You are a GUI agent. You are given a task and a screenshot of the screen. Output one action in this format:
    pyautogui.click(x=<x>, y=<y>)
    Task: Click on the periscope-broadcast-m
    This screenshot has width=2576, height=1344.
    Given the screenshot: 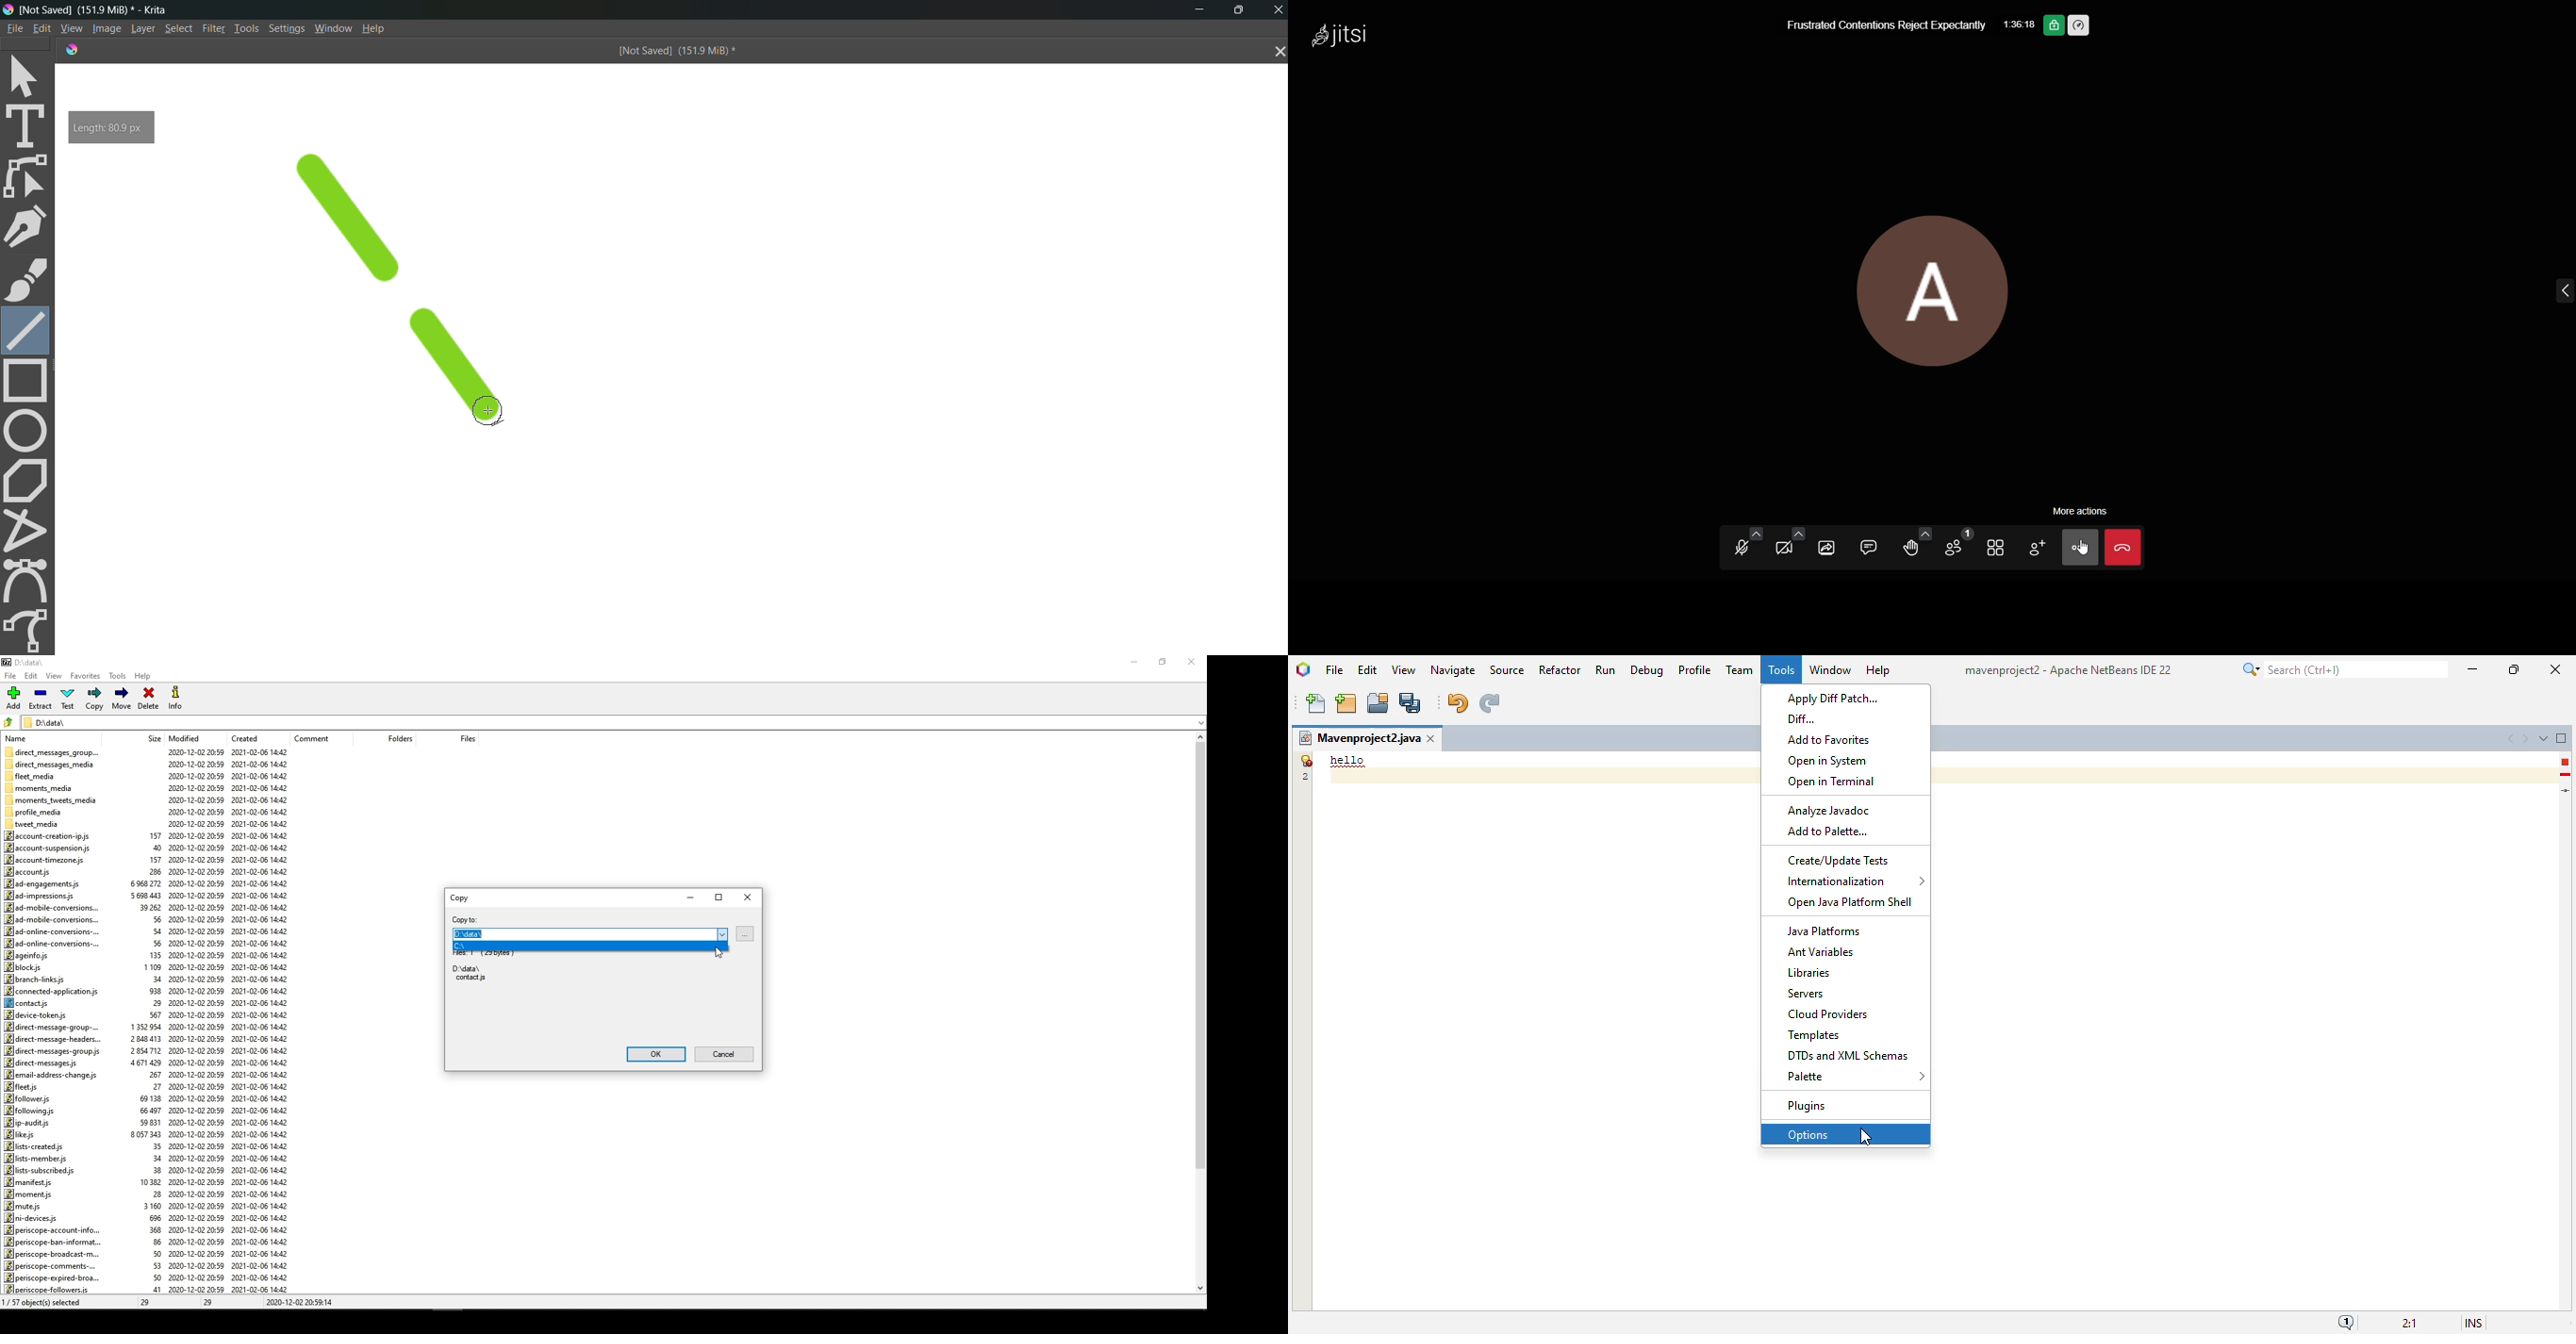 What is the action you would take?
    pyautogui.click(x=50, y=1254)
    